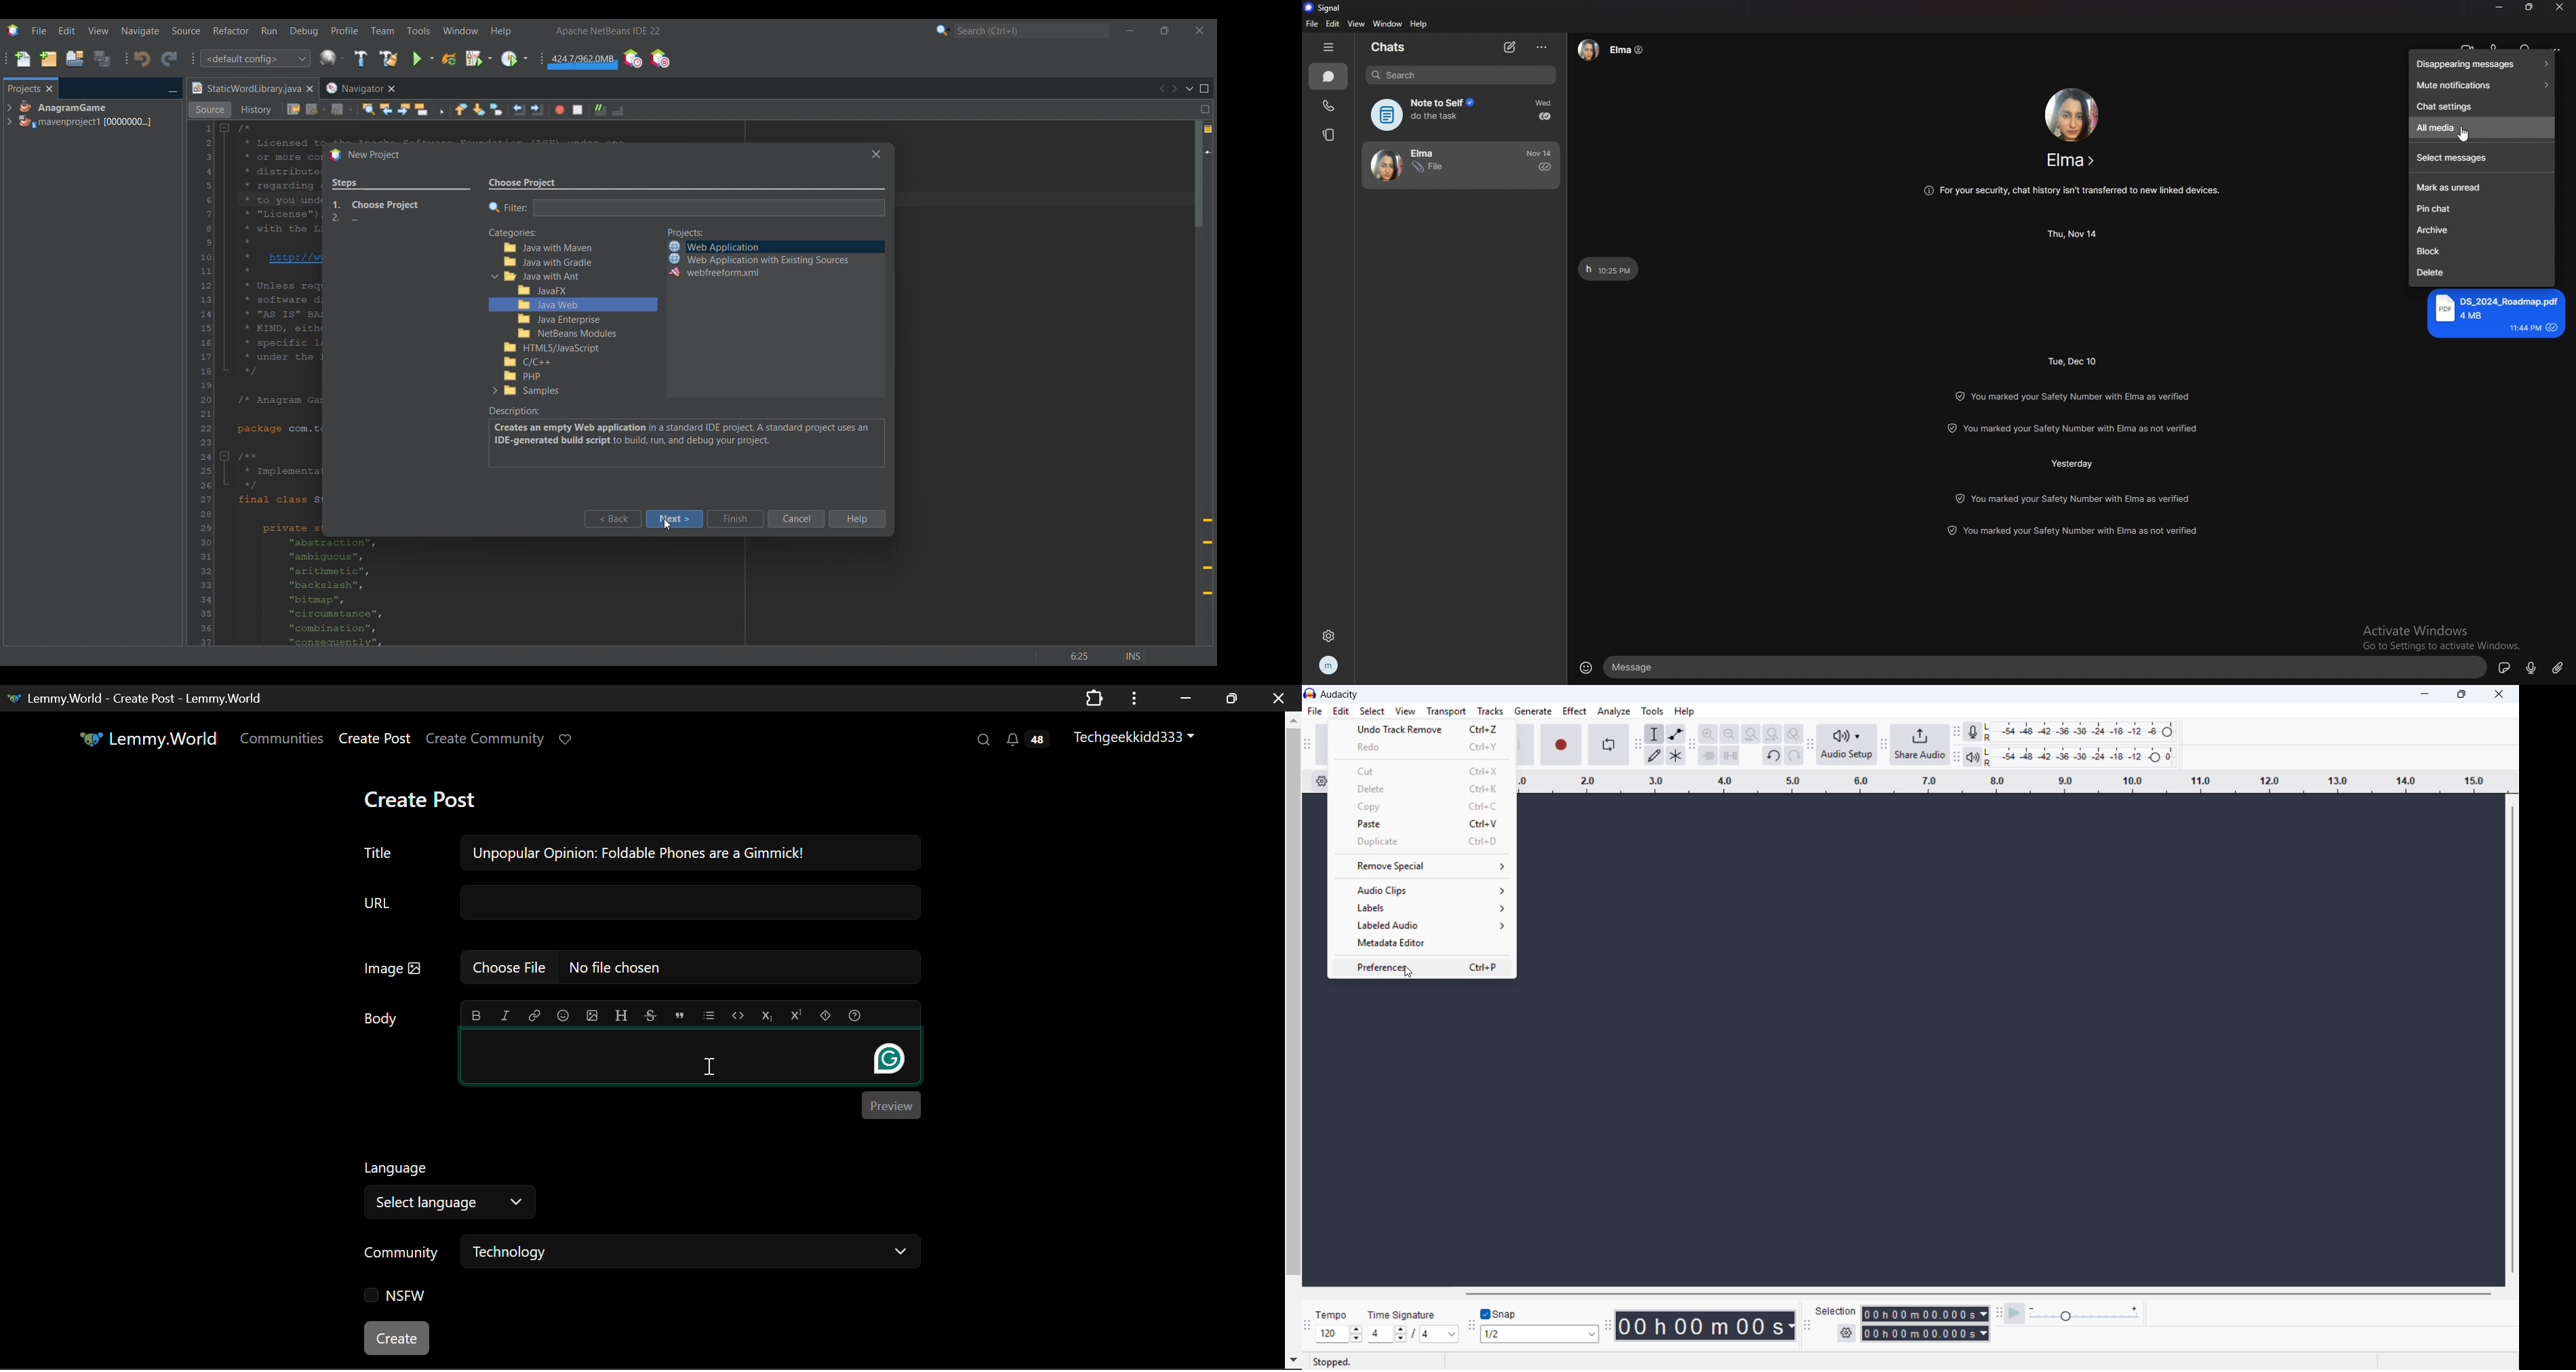  What do you see at coordinates (1414, 1325) in the screenshot?
I see `set time signature` at bounding box center [1414, 1325].